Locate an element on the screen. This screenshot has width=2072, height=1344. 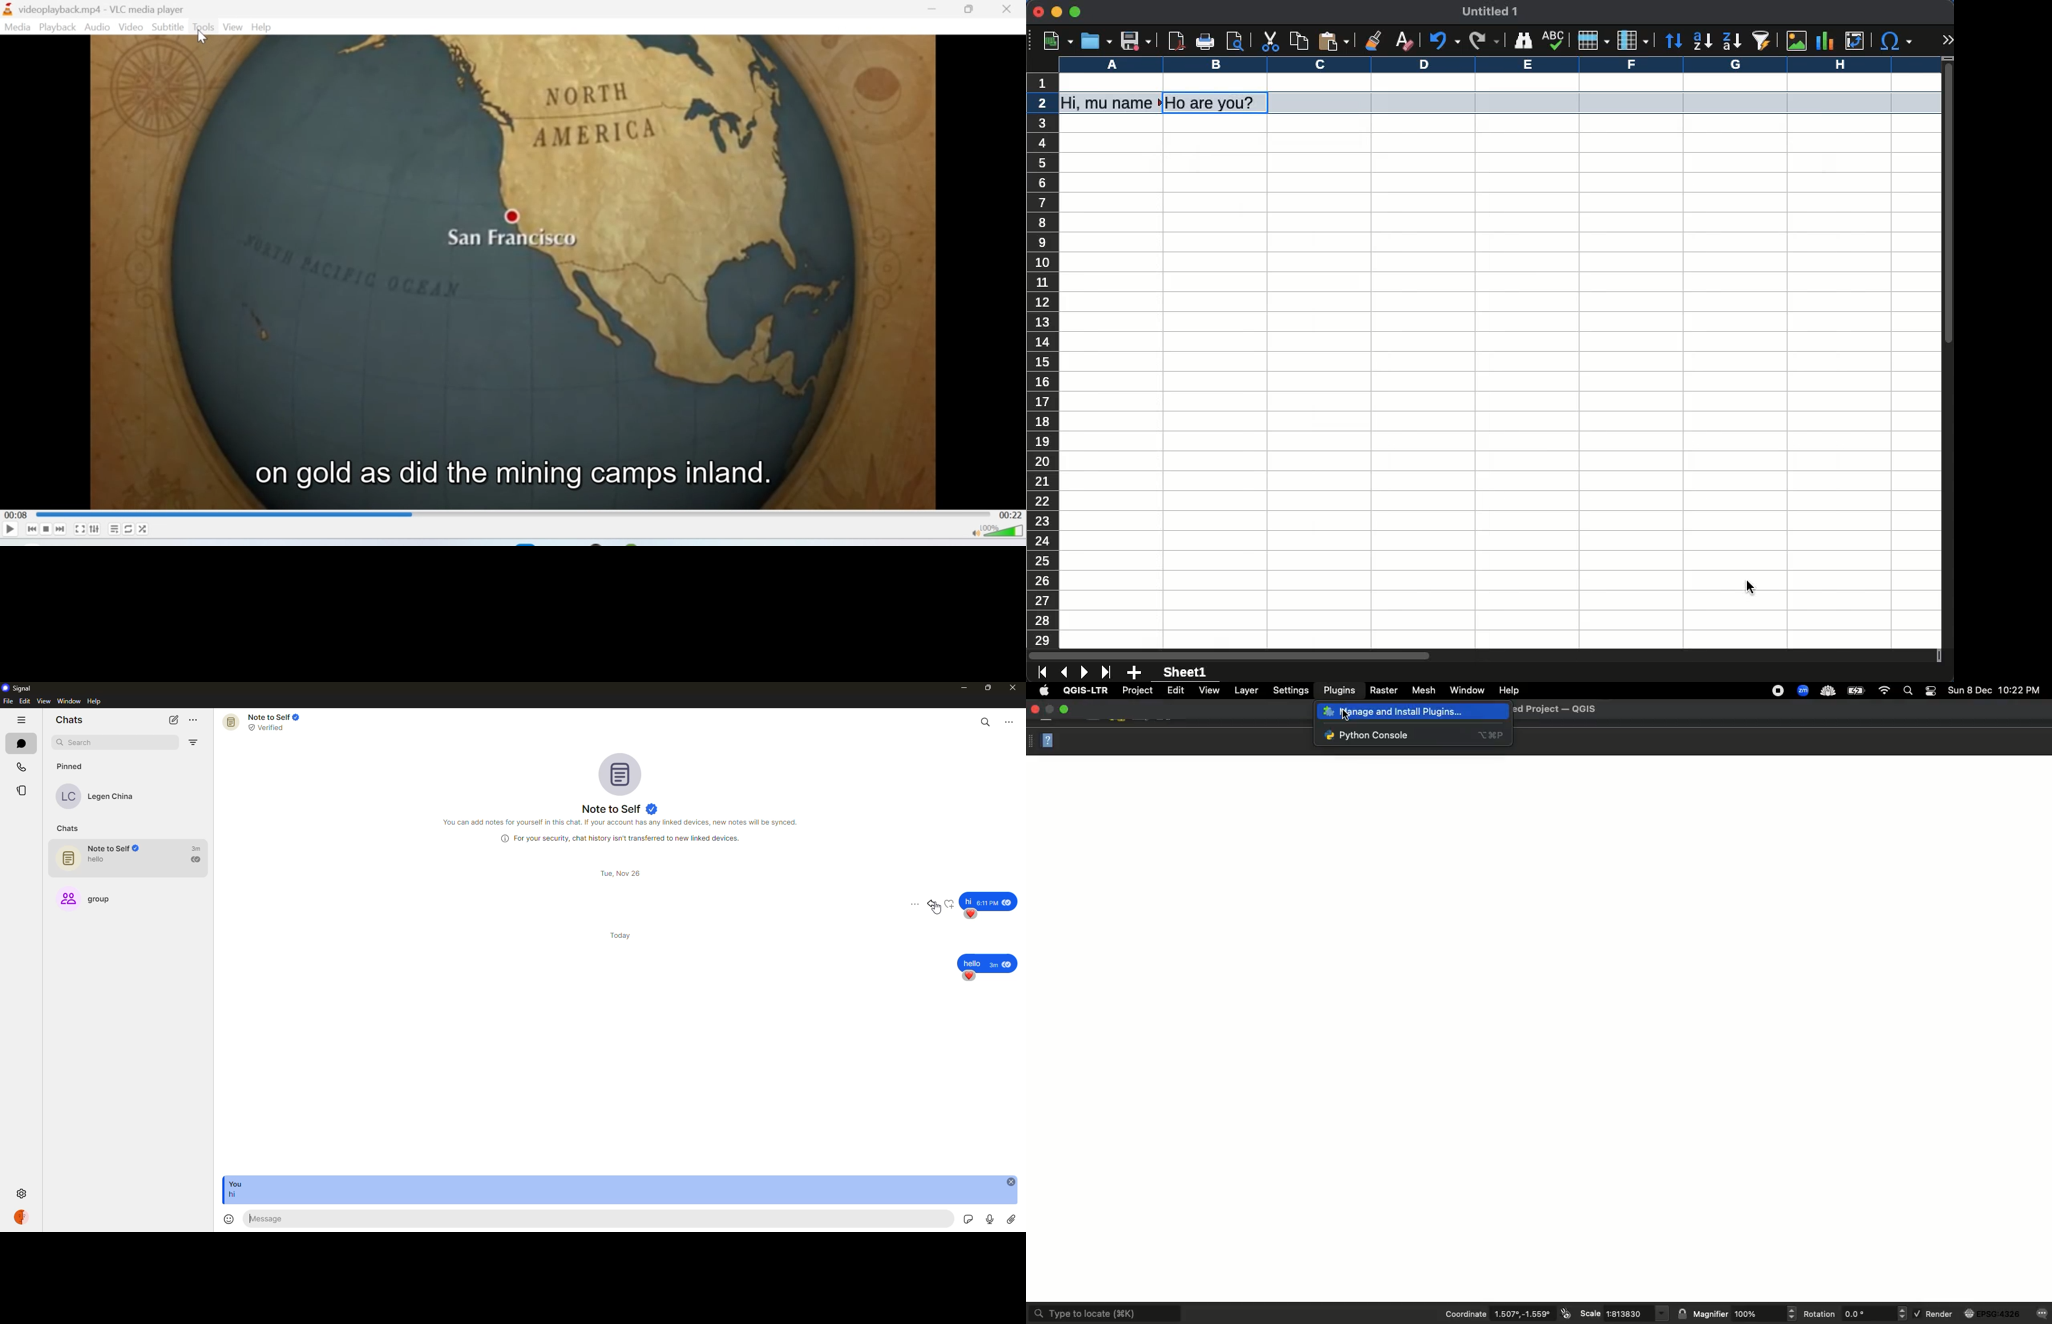
Audio is located at coordinates (99, 28).